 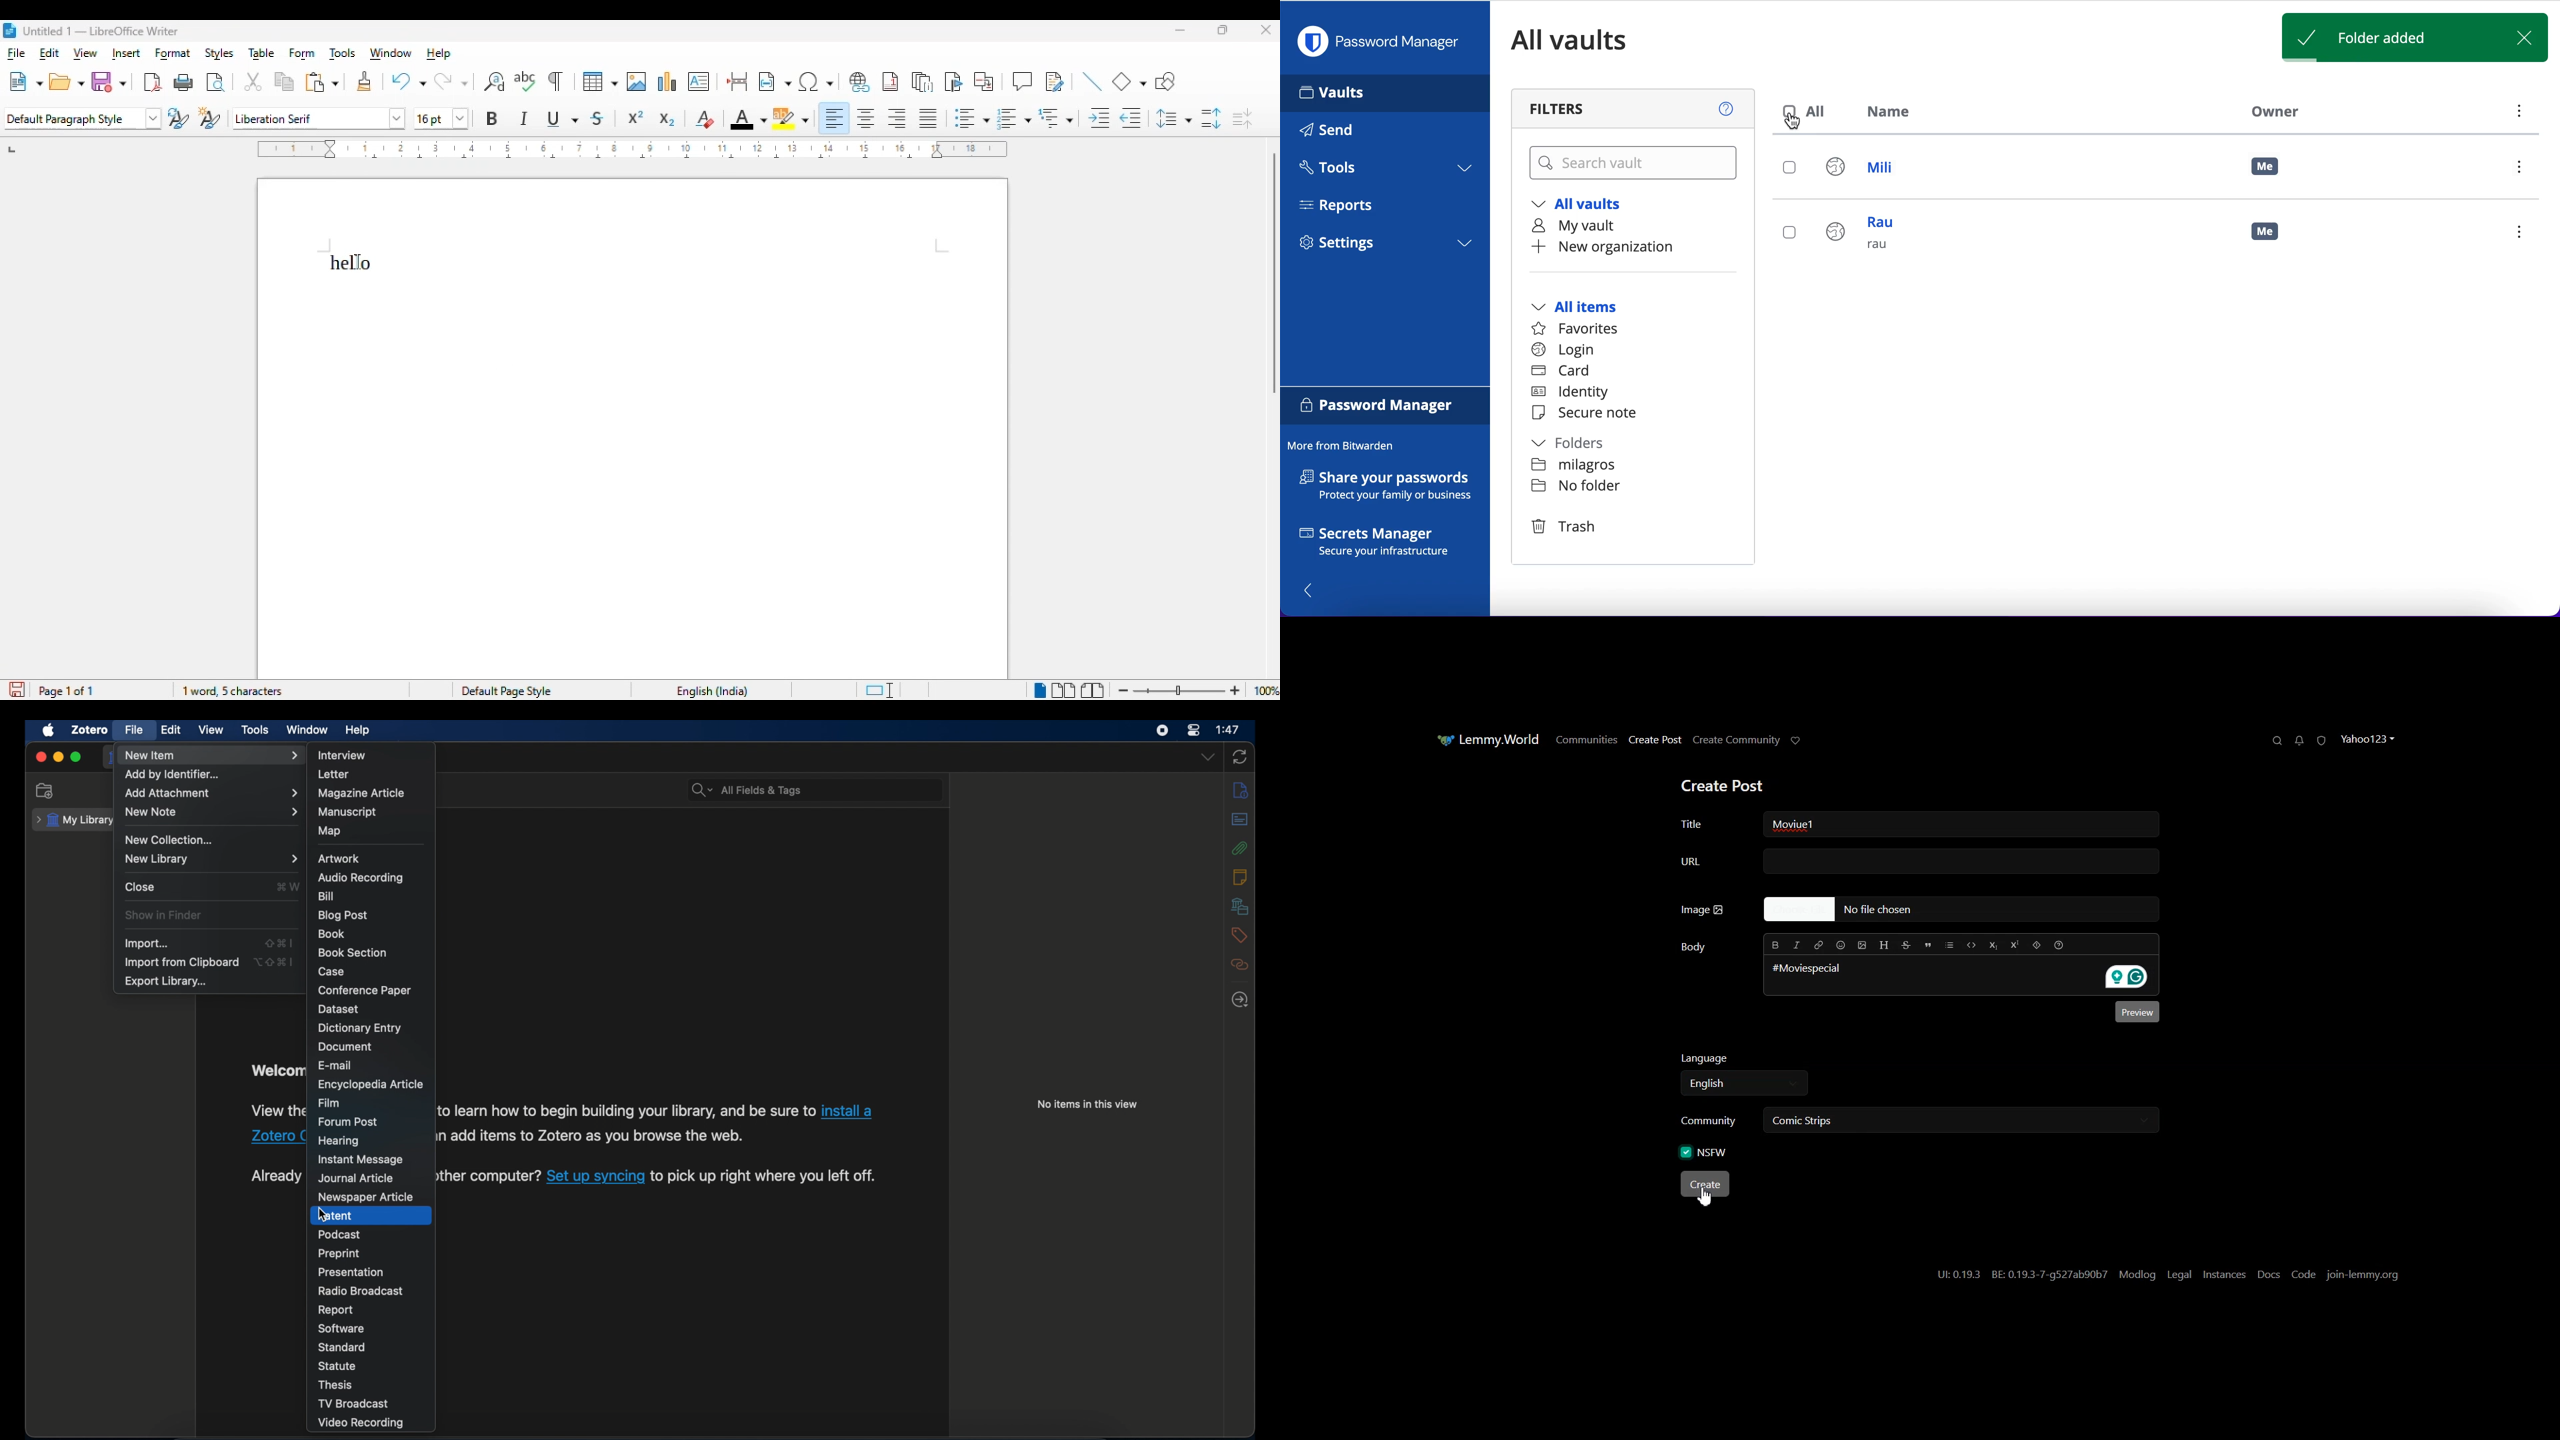 I want to click on multi-page view, so click(x=1064, y=690).